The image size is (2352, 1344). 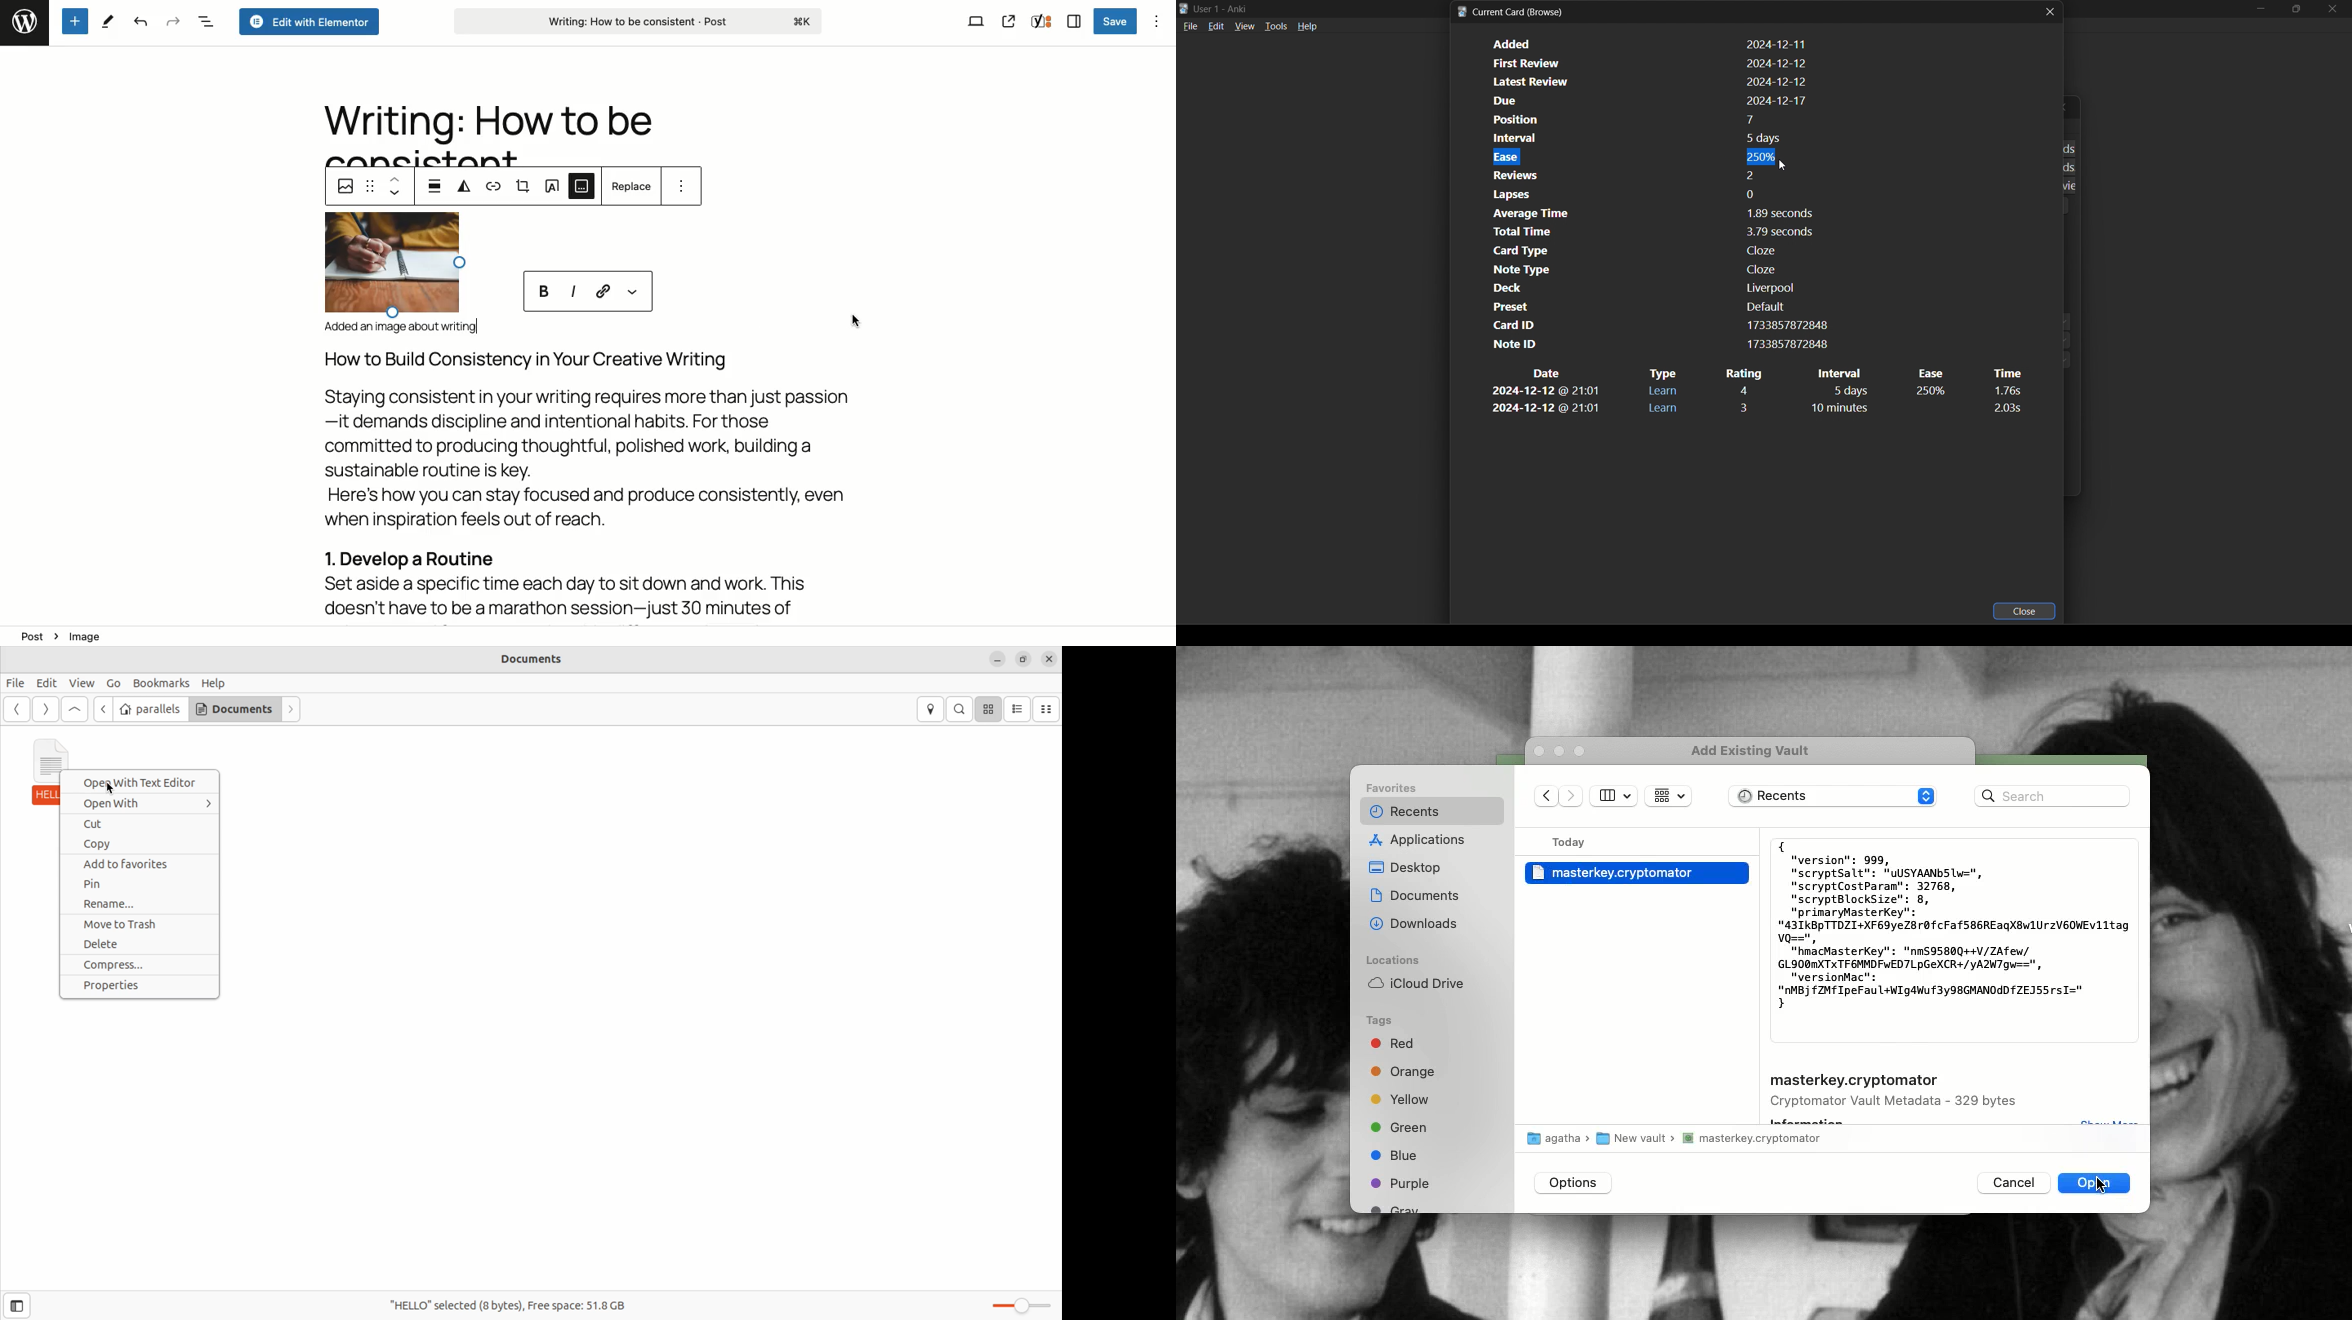 What do you see at coordinates (497, 189) in the screenshot?
I see `Link` at bounding box center [497, 189].